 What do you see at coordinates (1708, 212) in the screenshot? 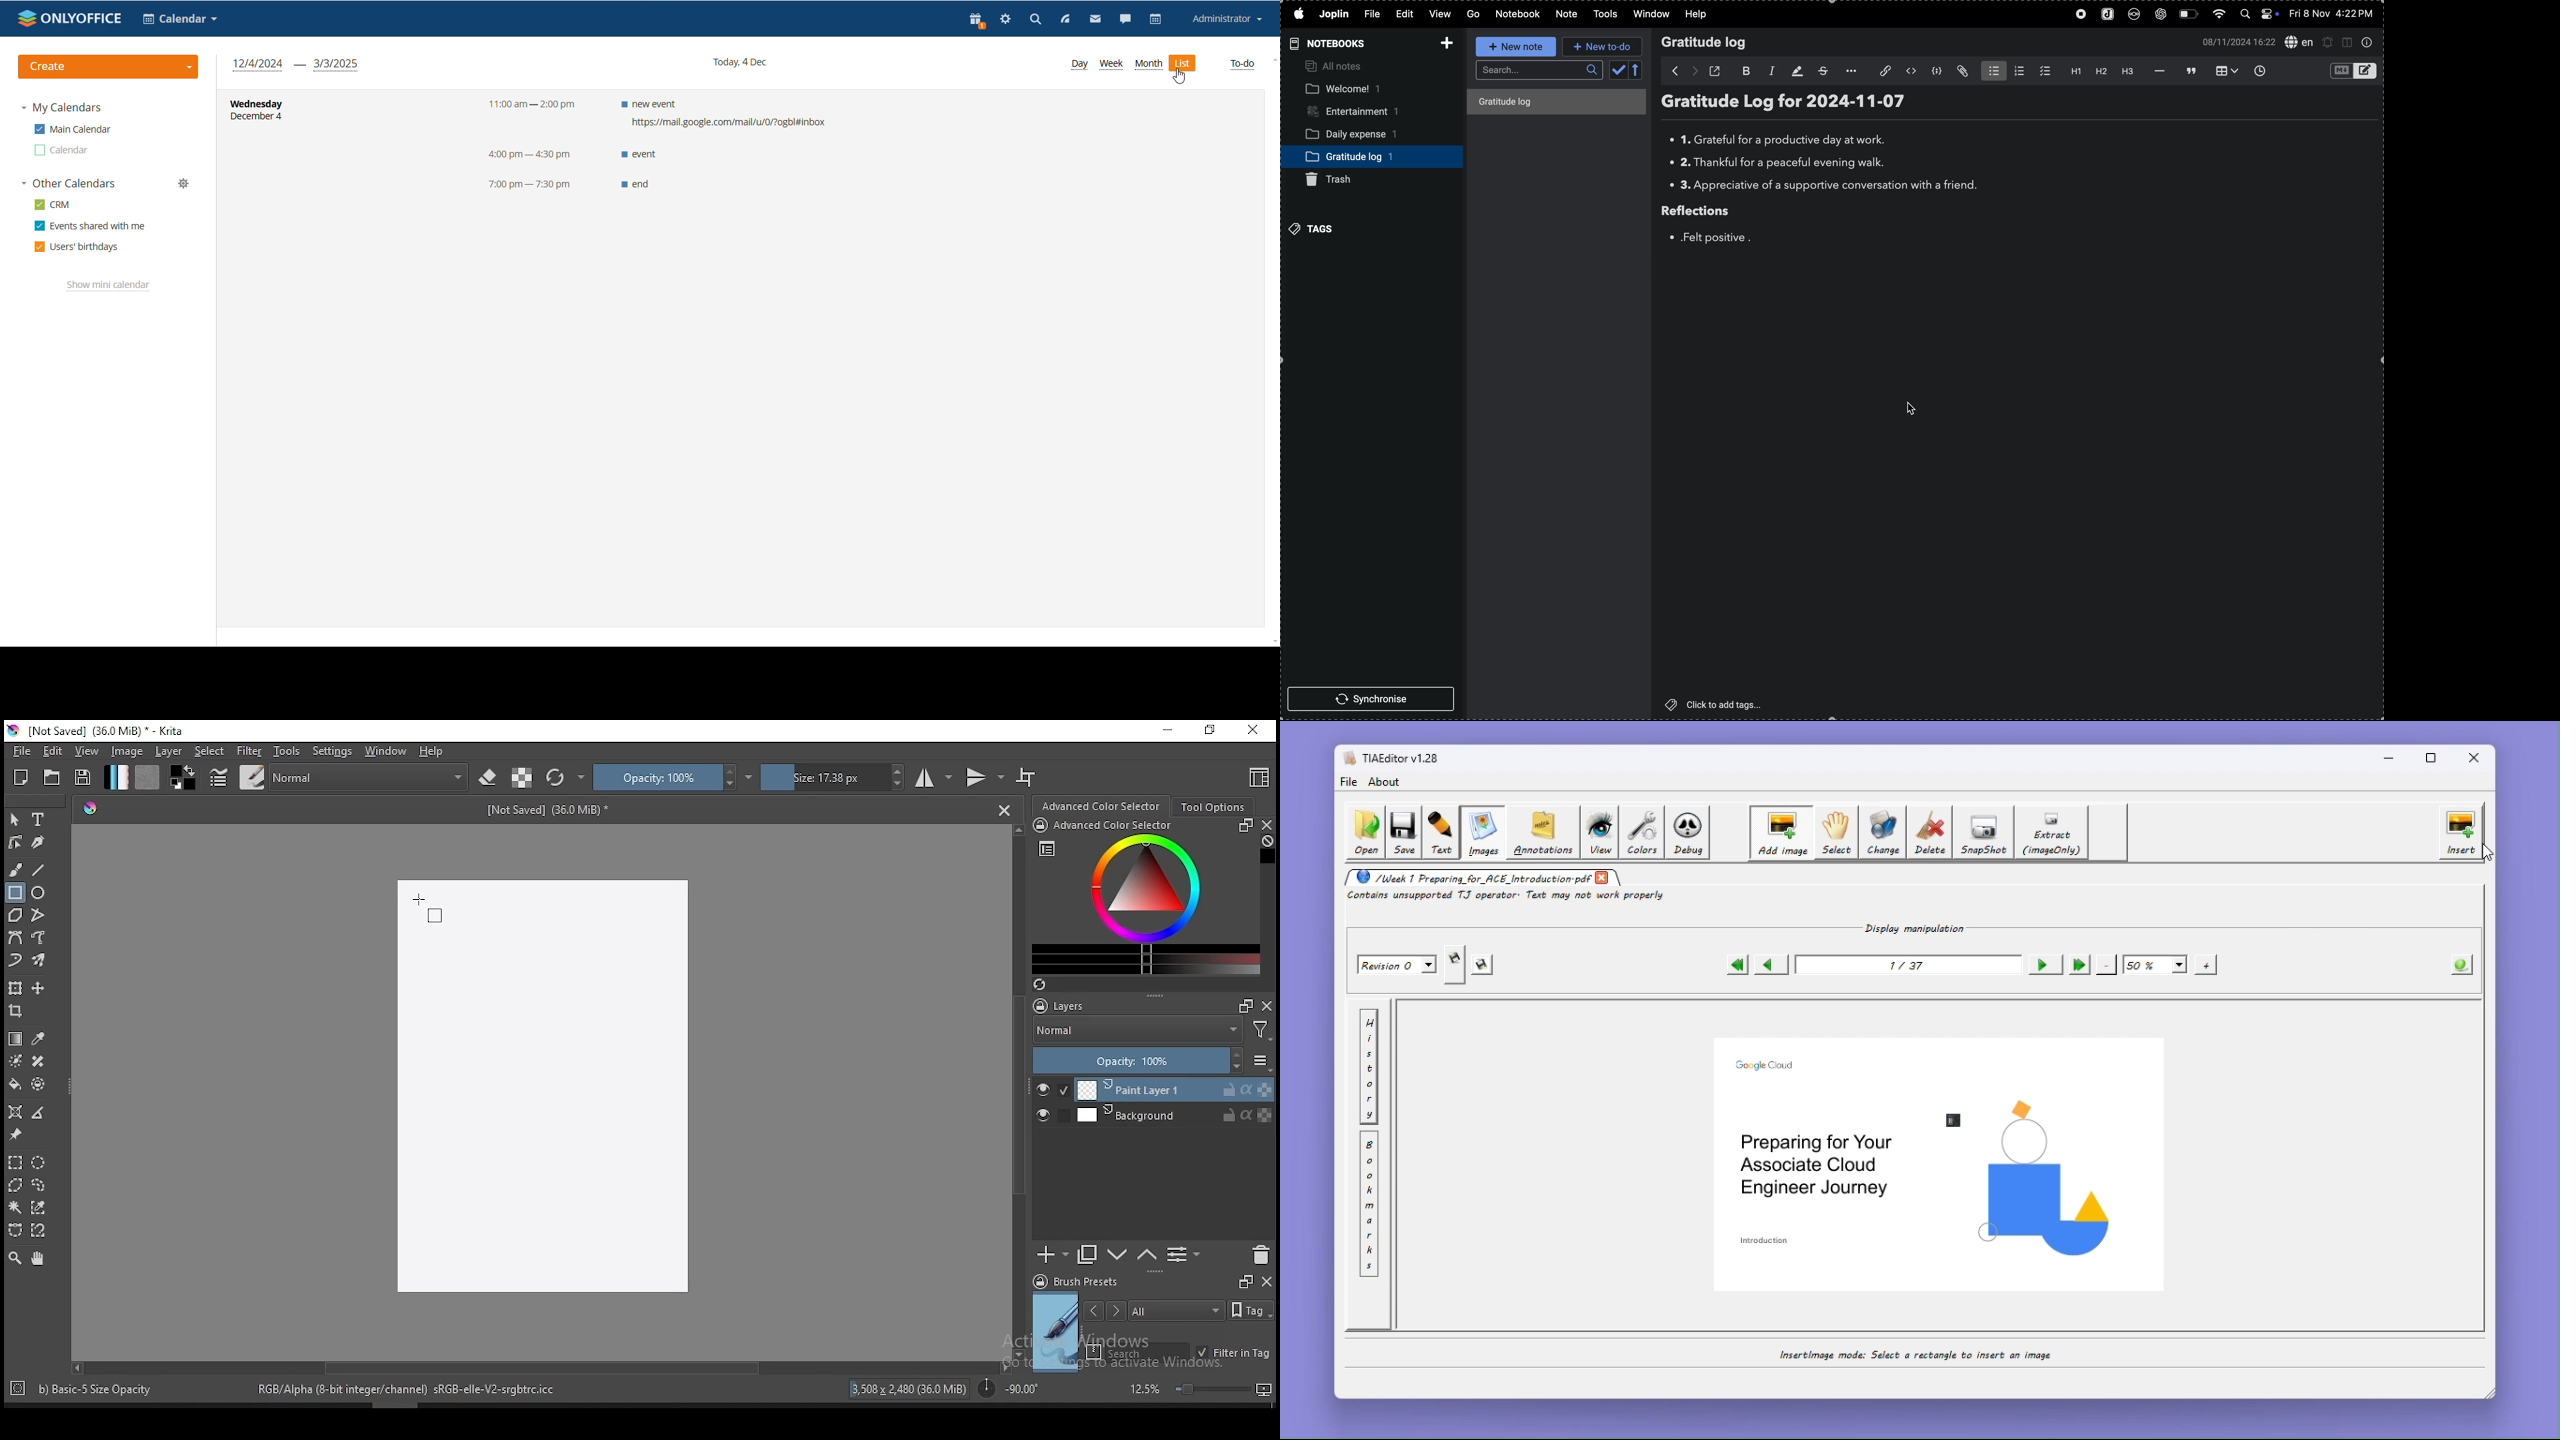
I see `reflection` at bounding box center [1708, 212].